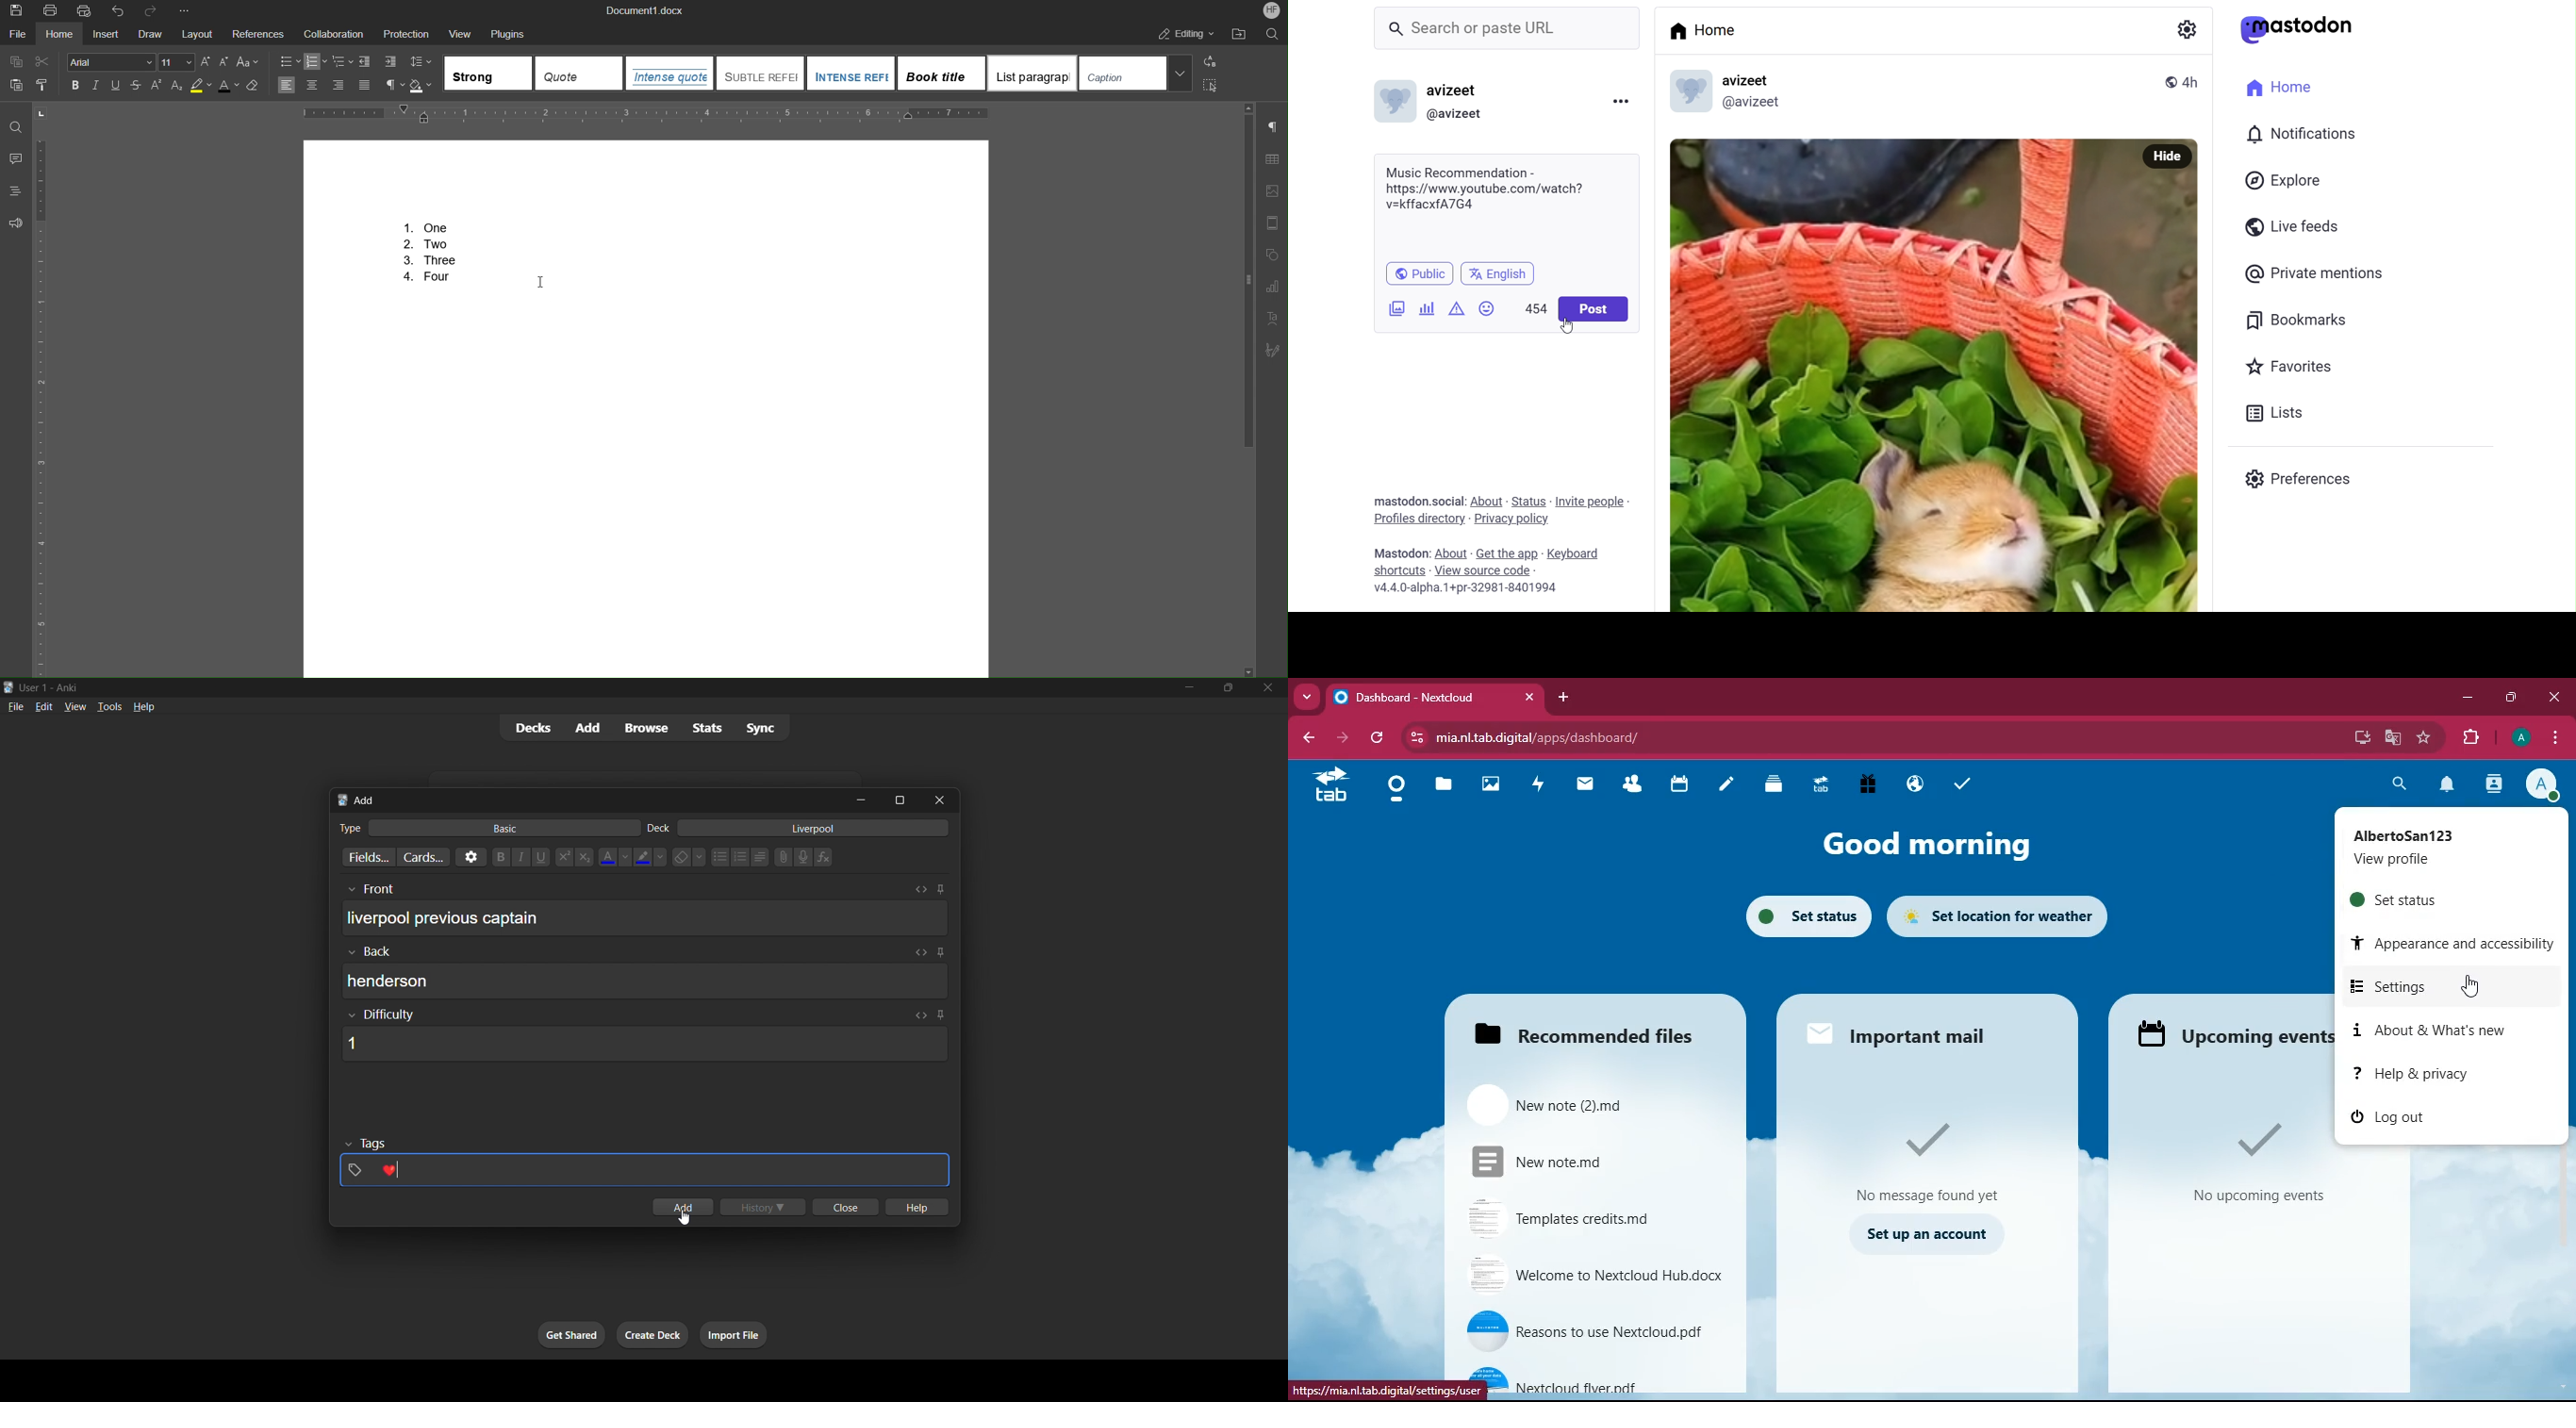  What do you see at coordinates (1589, 1103) in the screenshot?
I see `New note(2).md` at bounding box center [1589, 1103].